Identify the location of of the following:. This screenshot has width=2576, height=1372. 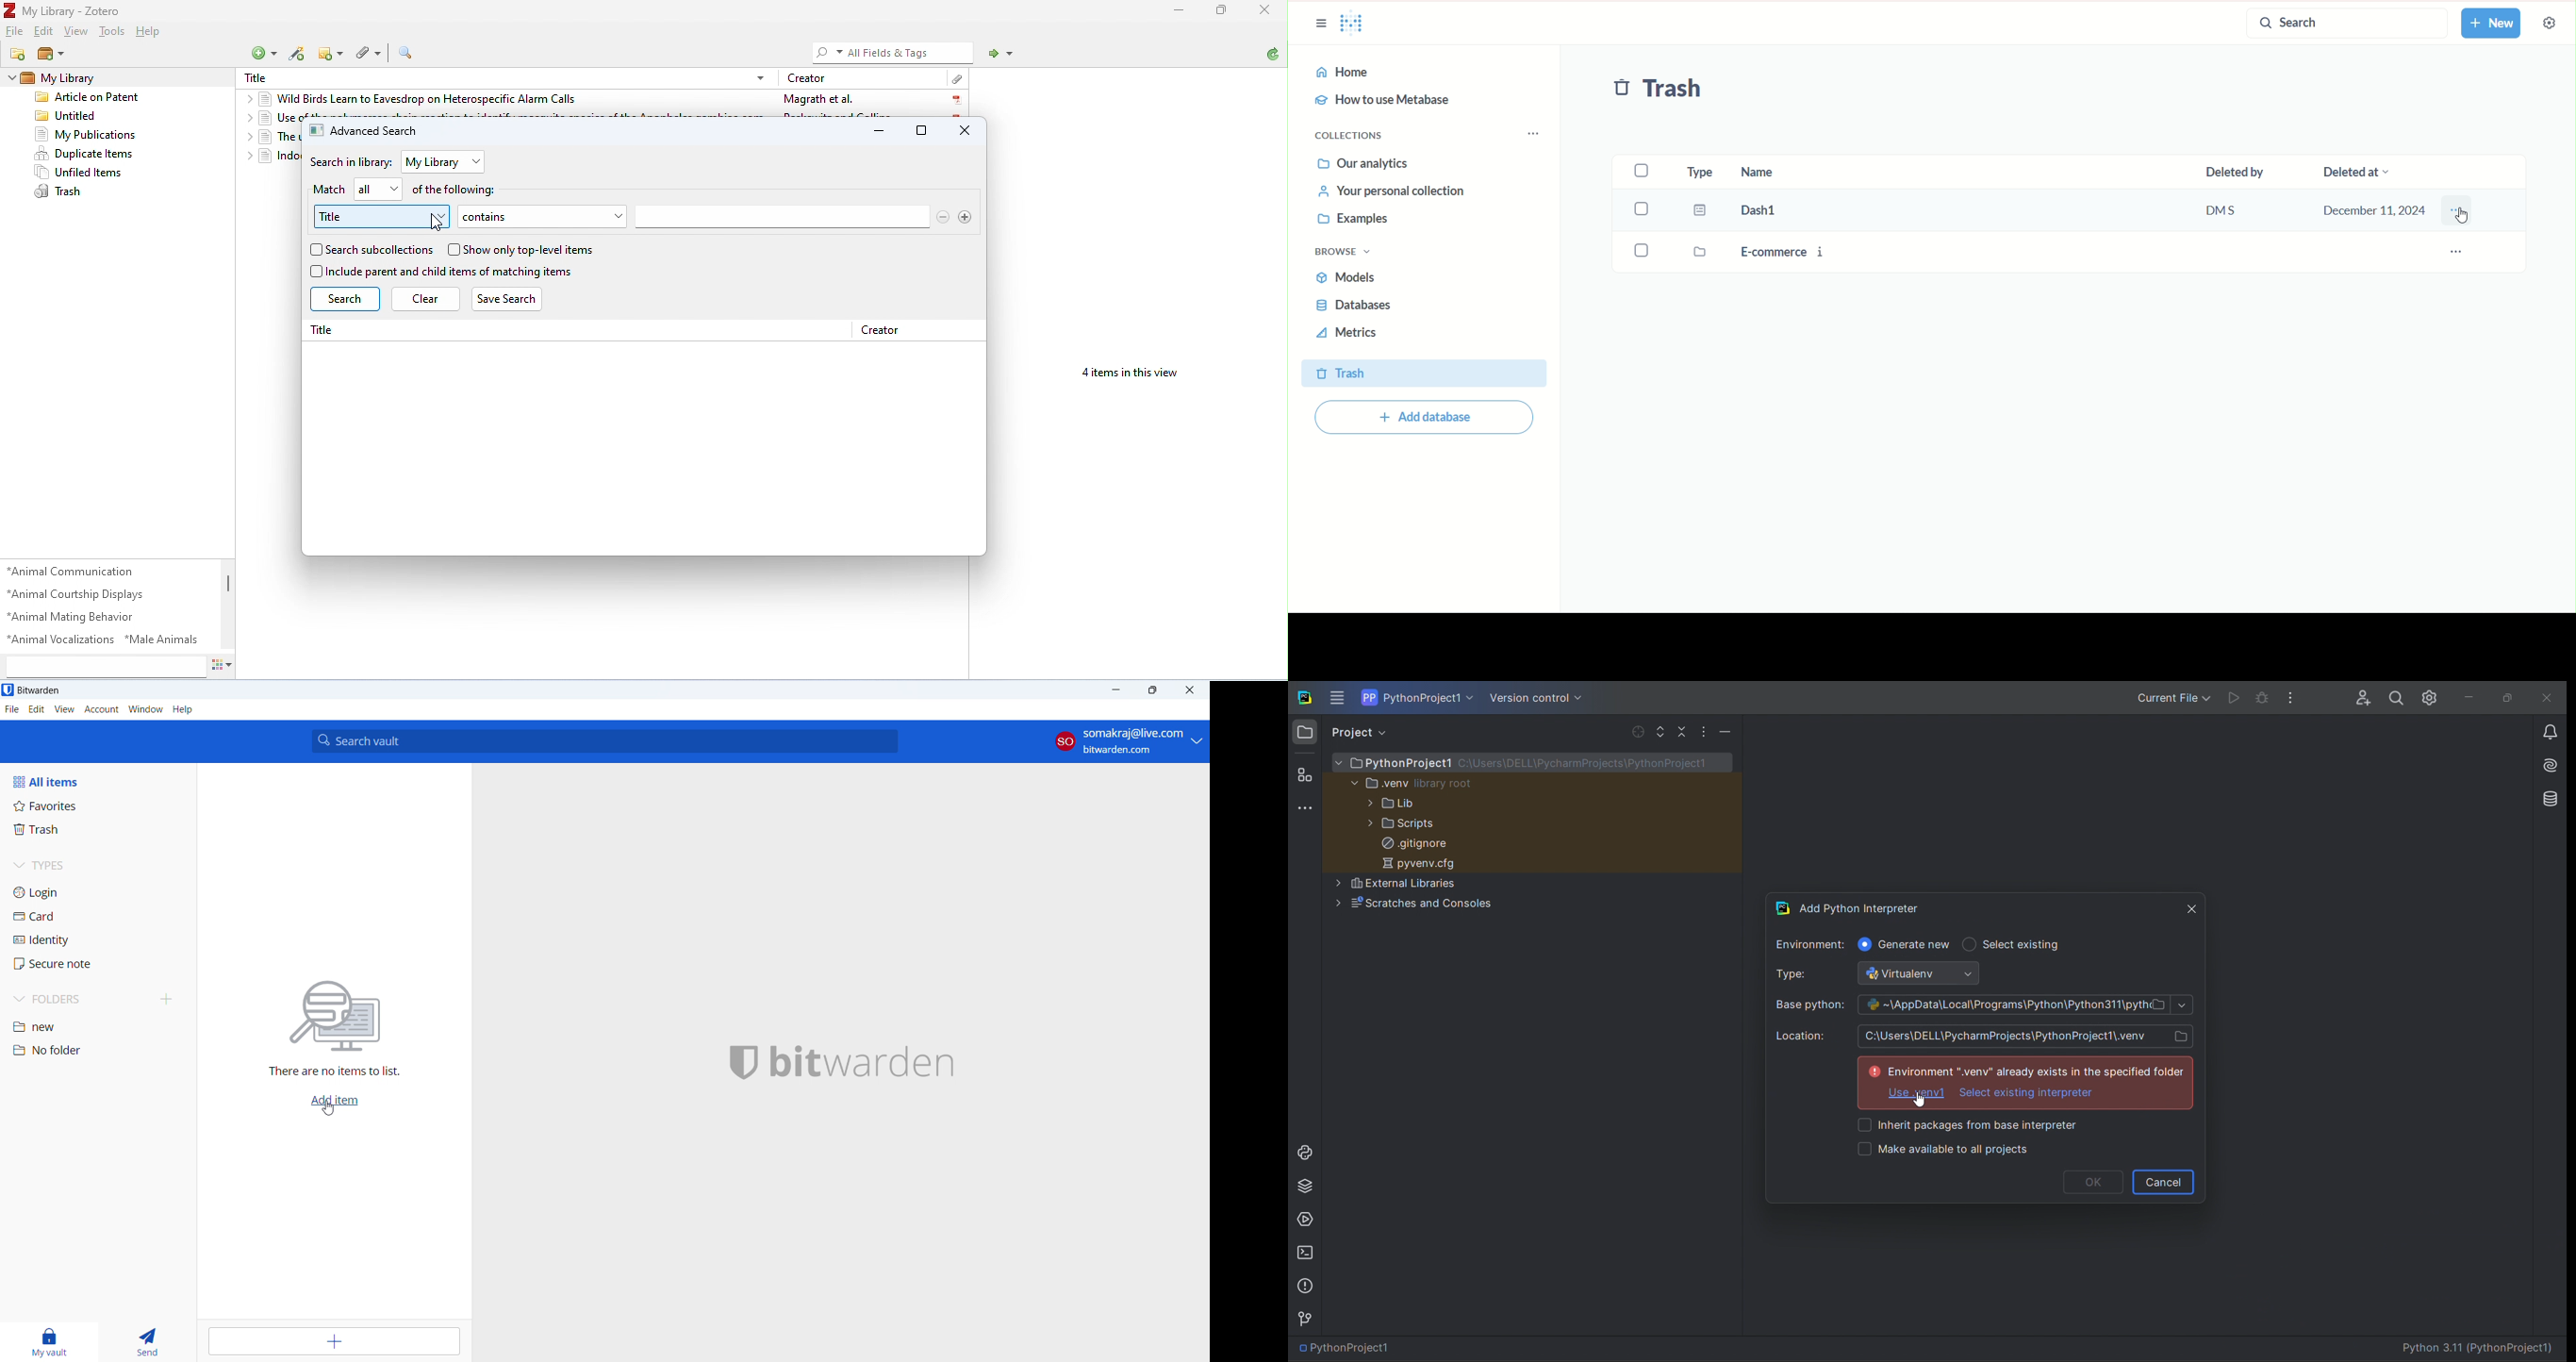
(458, 191).